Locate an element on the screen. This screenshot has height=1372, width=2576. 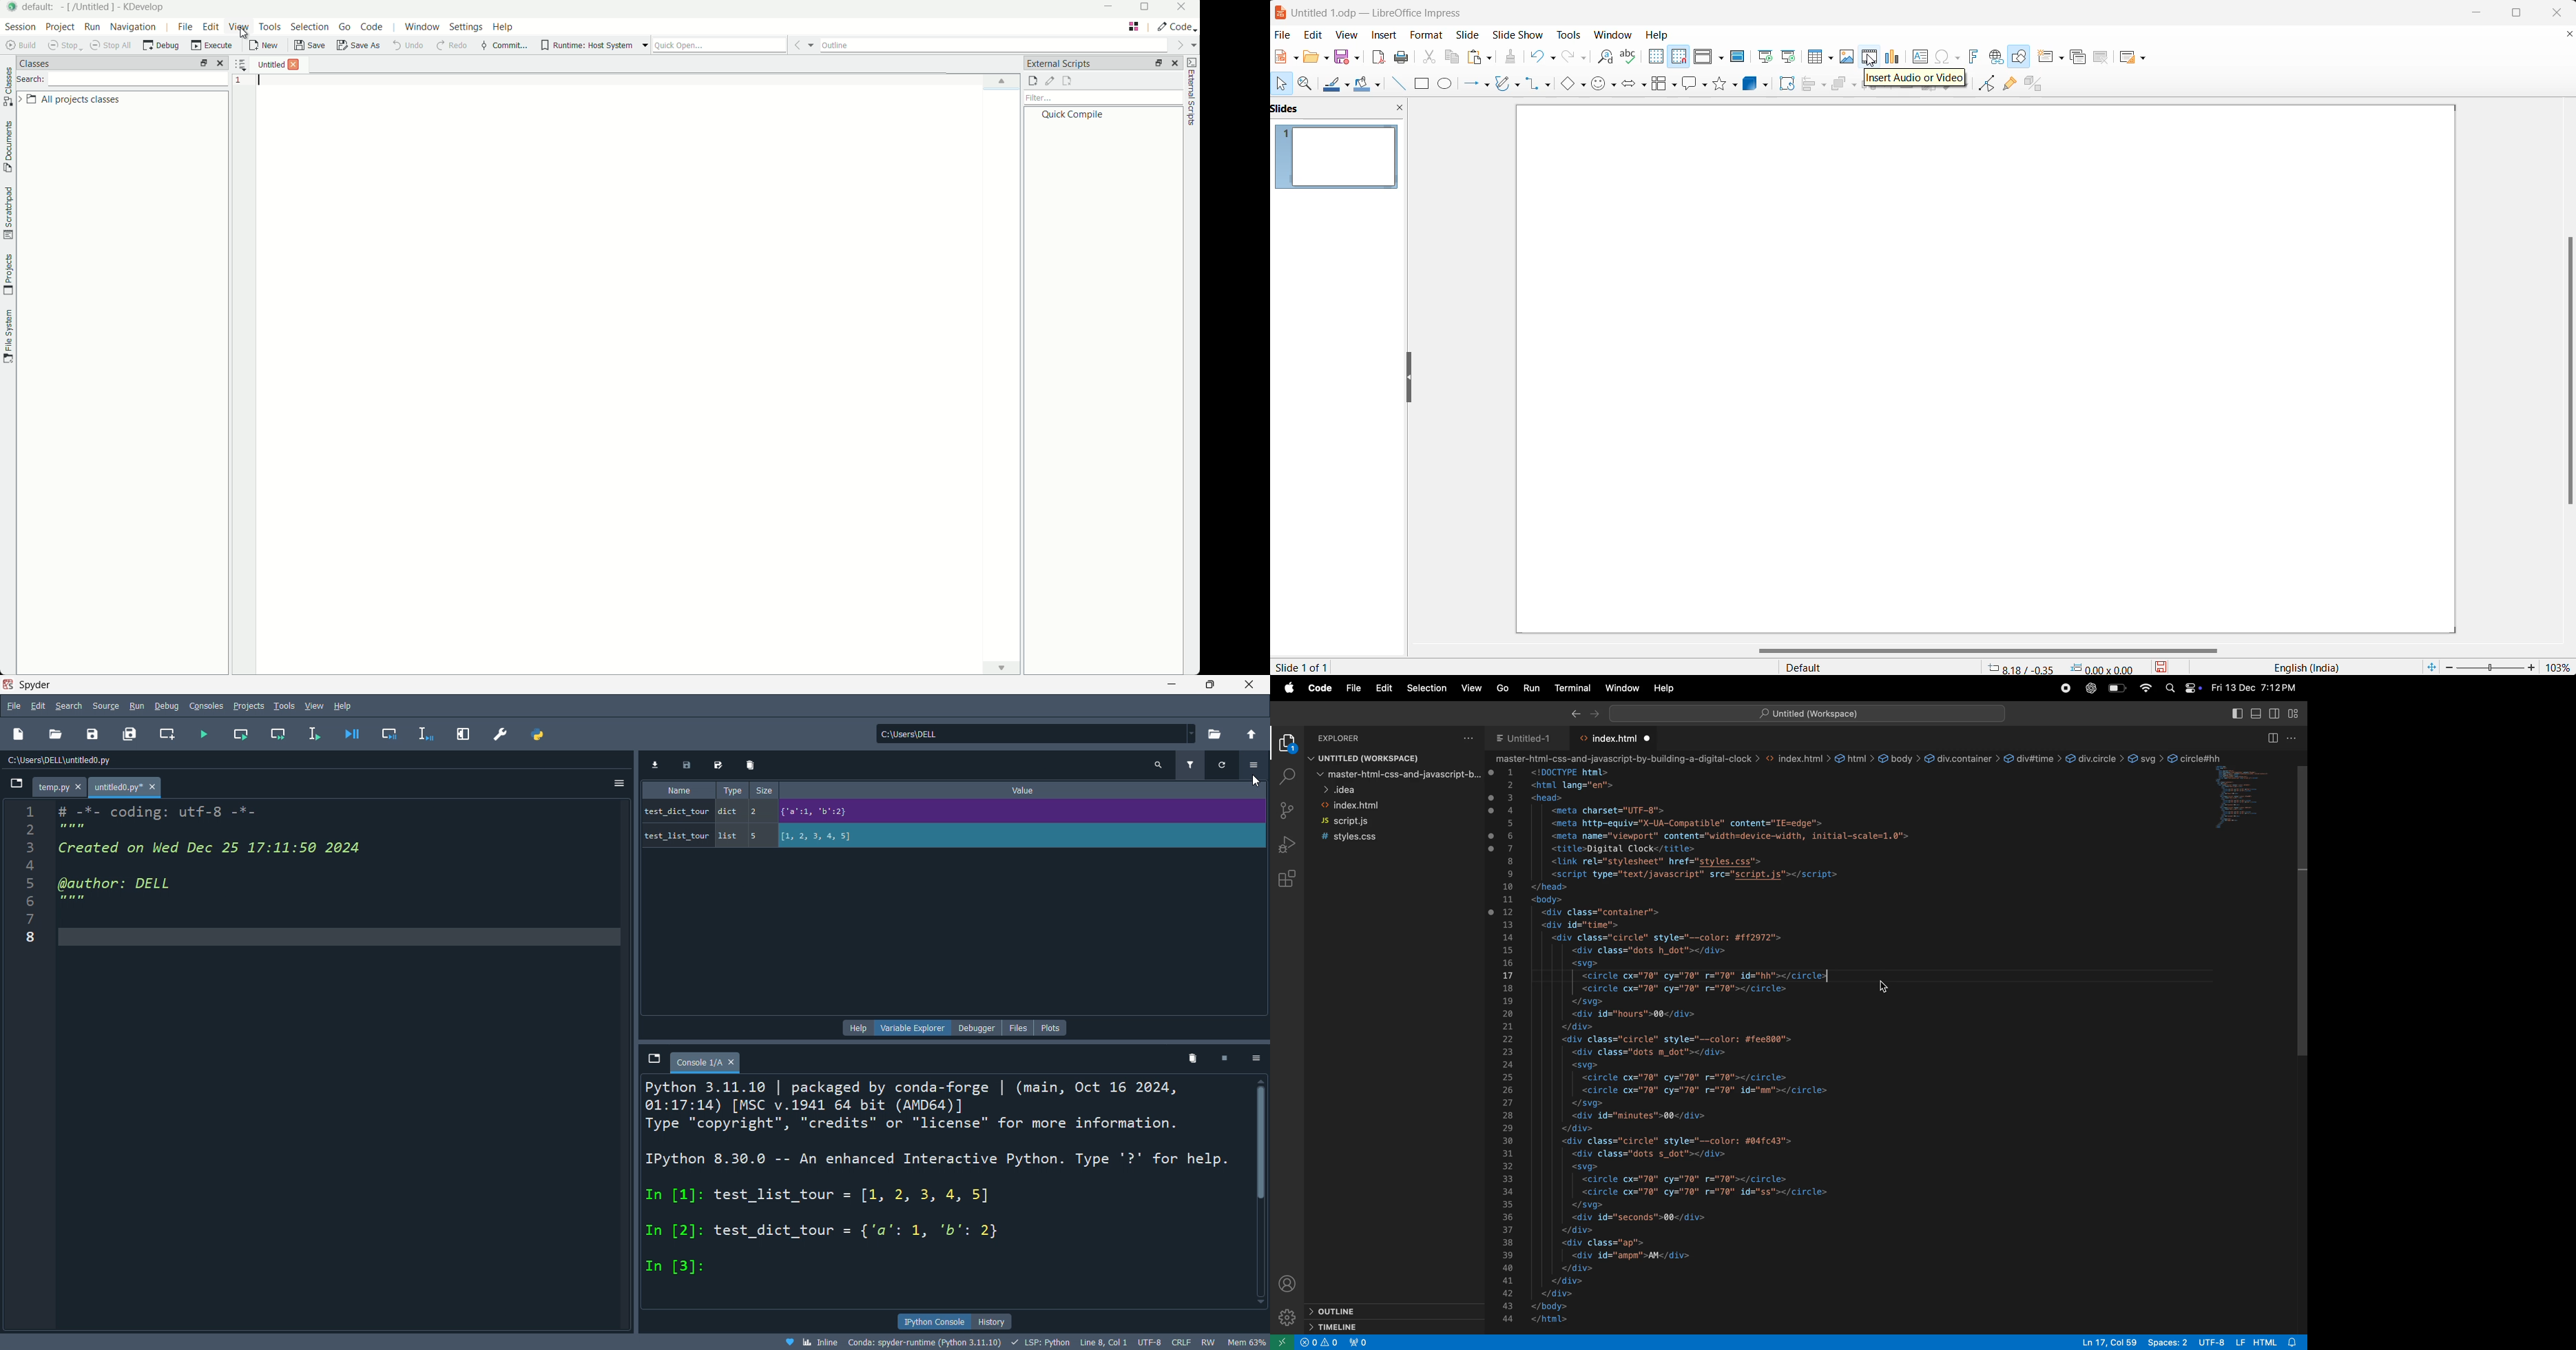
current directory: c:\users\dell is located at coordinates (1034, 735).